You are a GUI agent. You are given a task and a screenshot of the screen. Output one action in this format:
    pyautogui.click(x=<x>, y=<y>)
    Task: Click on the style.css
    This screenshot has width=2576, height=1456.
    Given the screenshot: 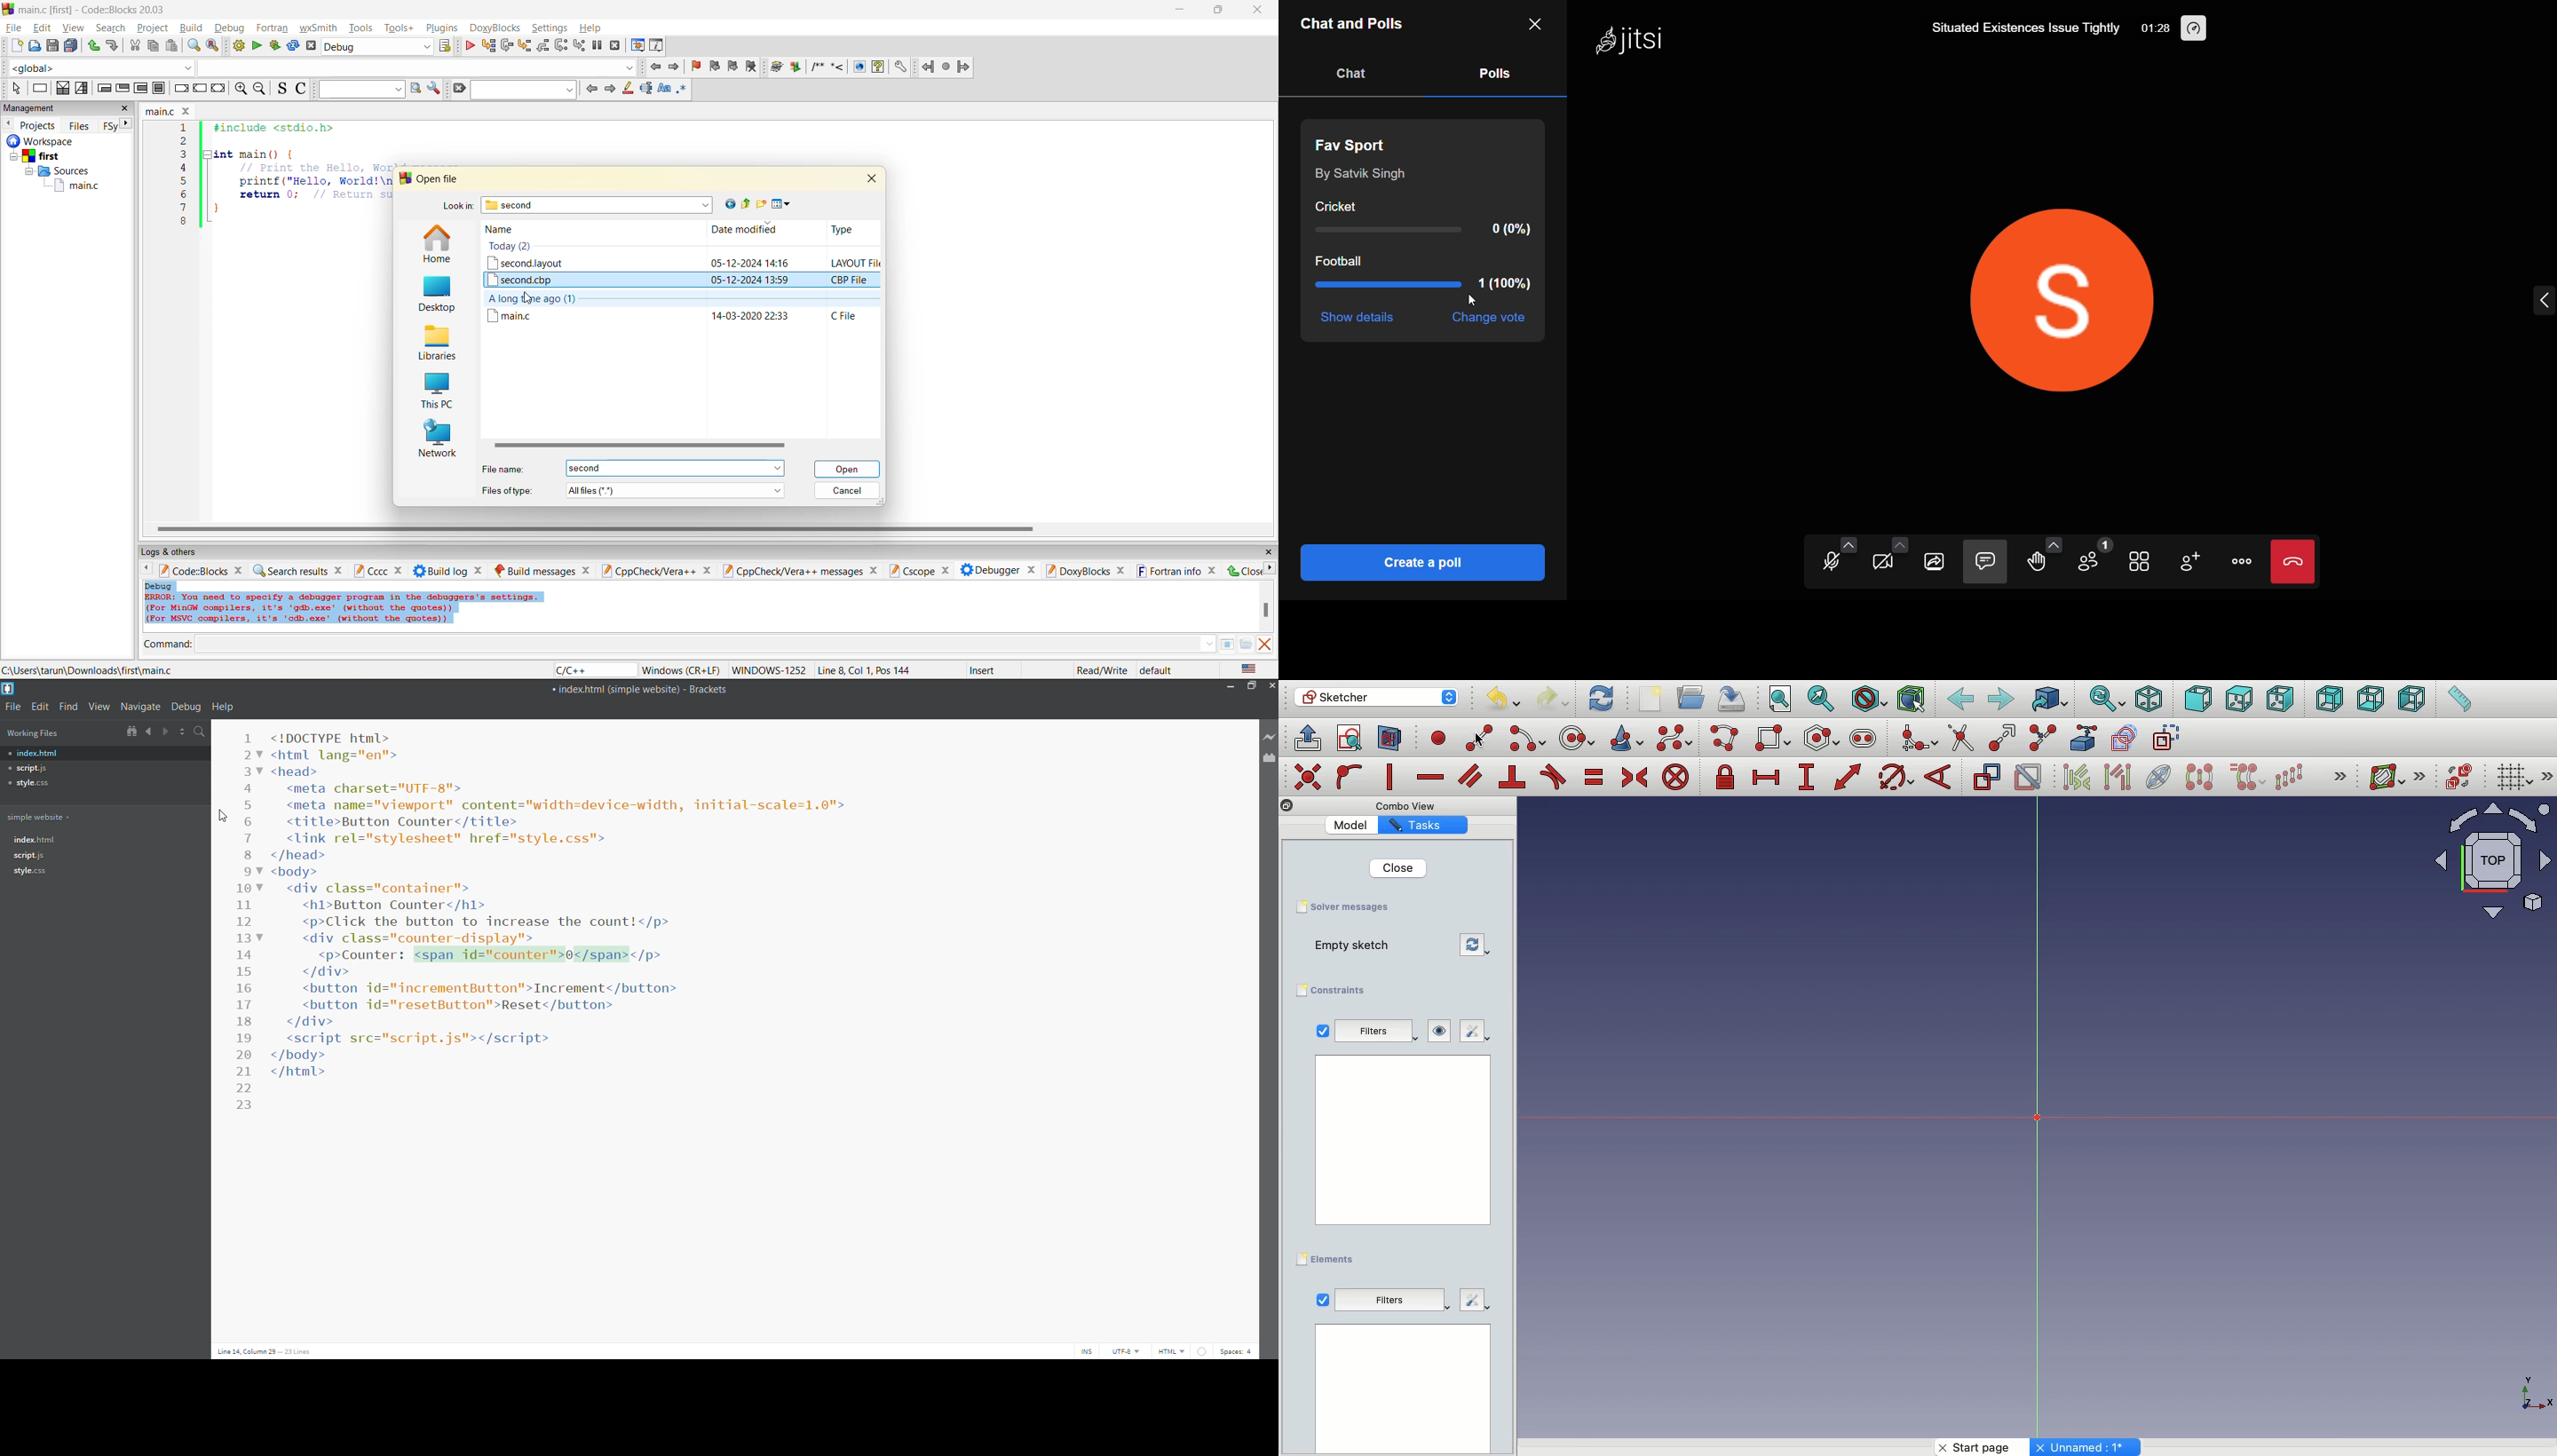 What is the action you would take?
    pyautogui.click(x=85, y=787)
    